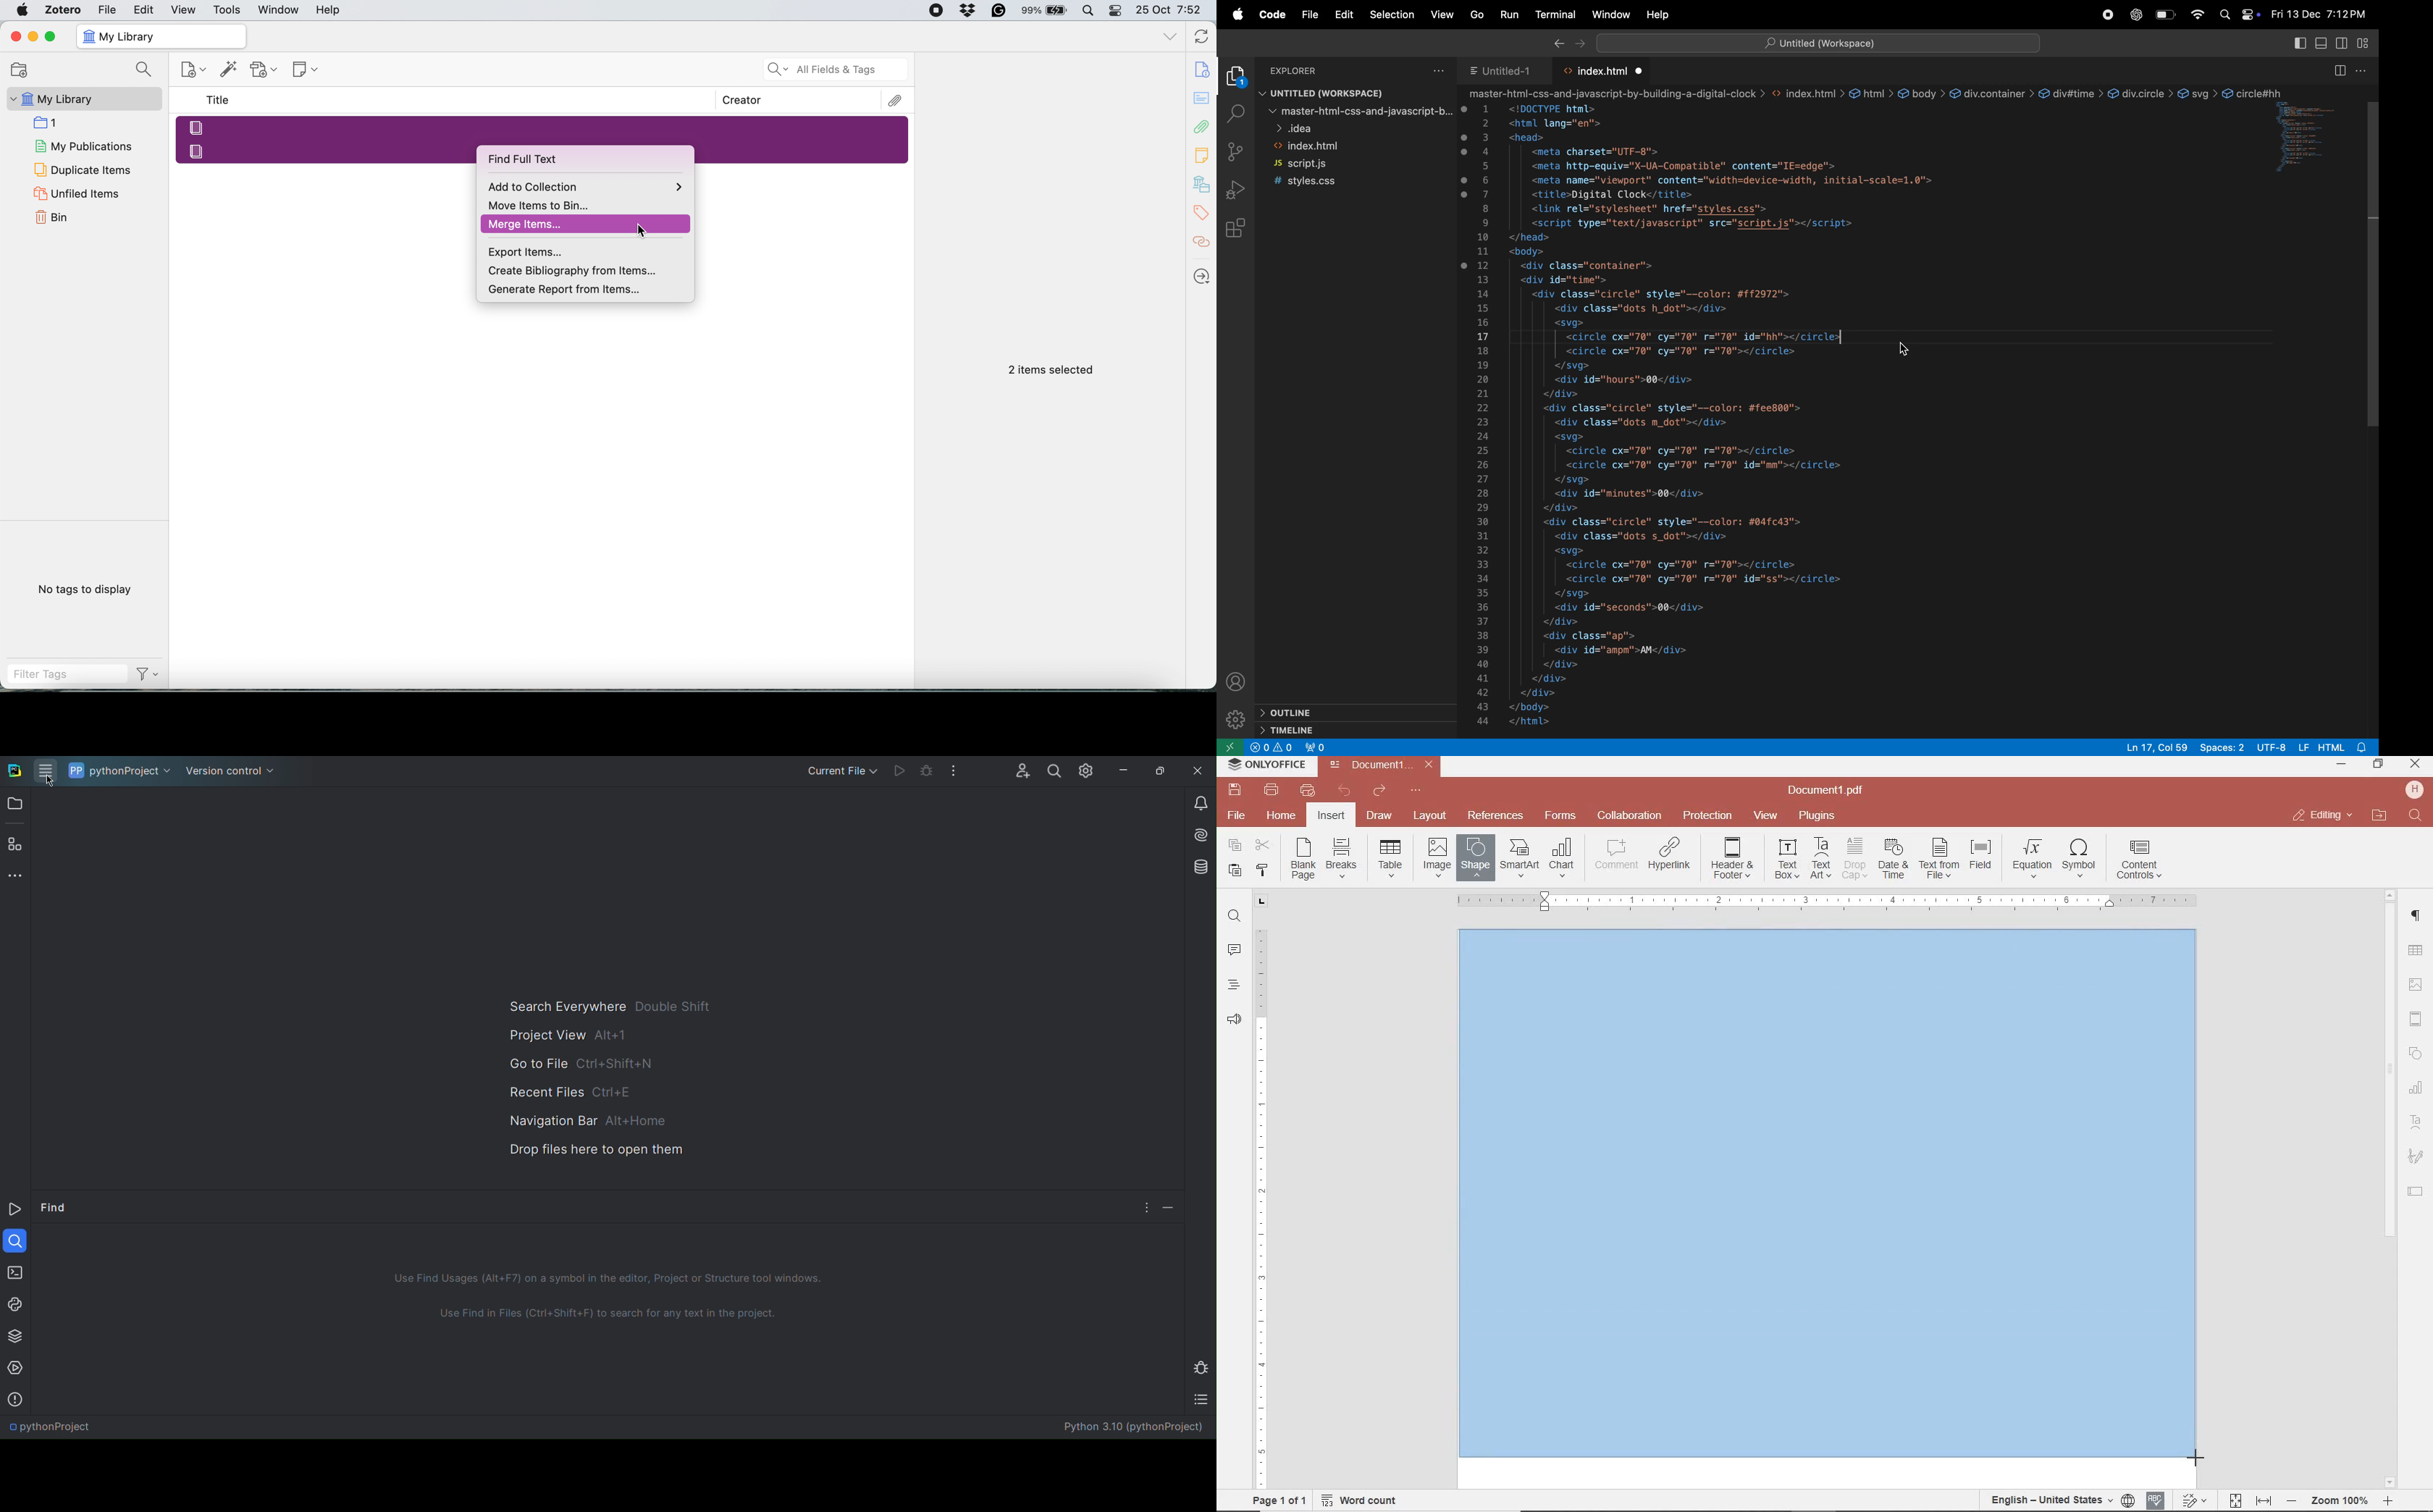 The height and width of the screenshot is (1512, 2436). Describe the element at coordinates (306, 70) in the screenshot. I see `New Note` at that location.